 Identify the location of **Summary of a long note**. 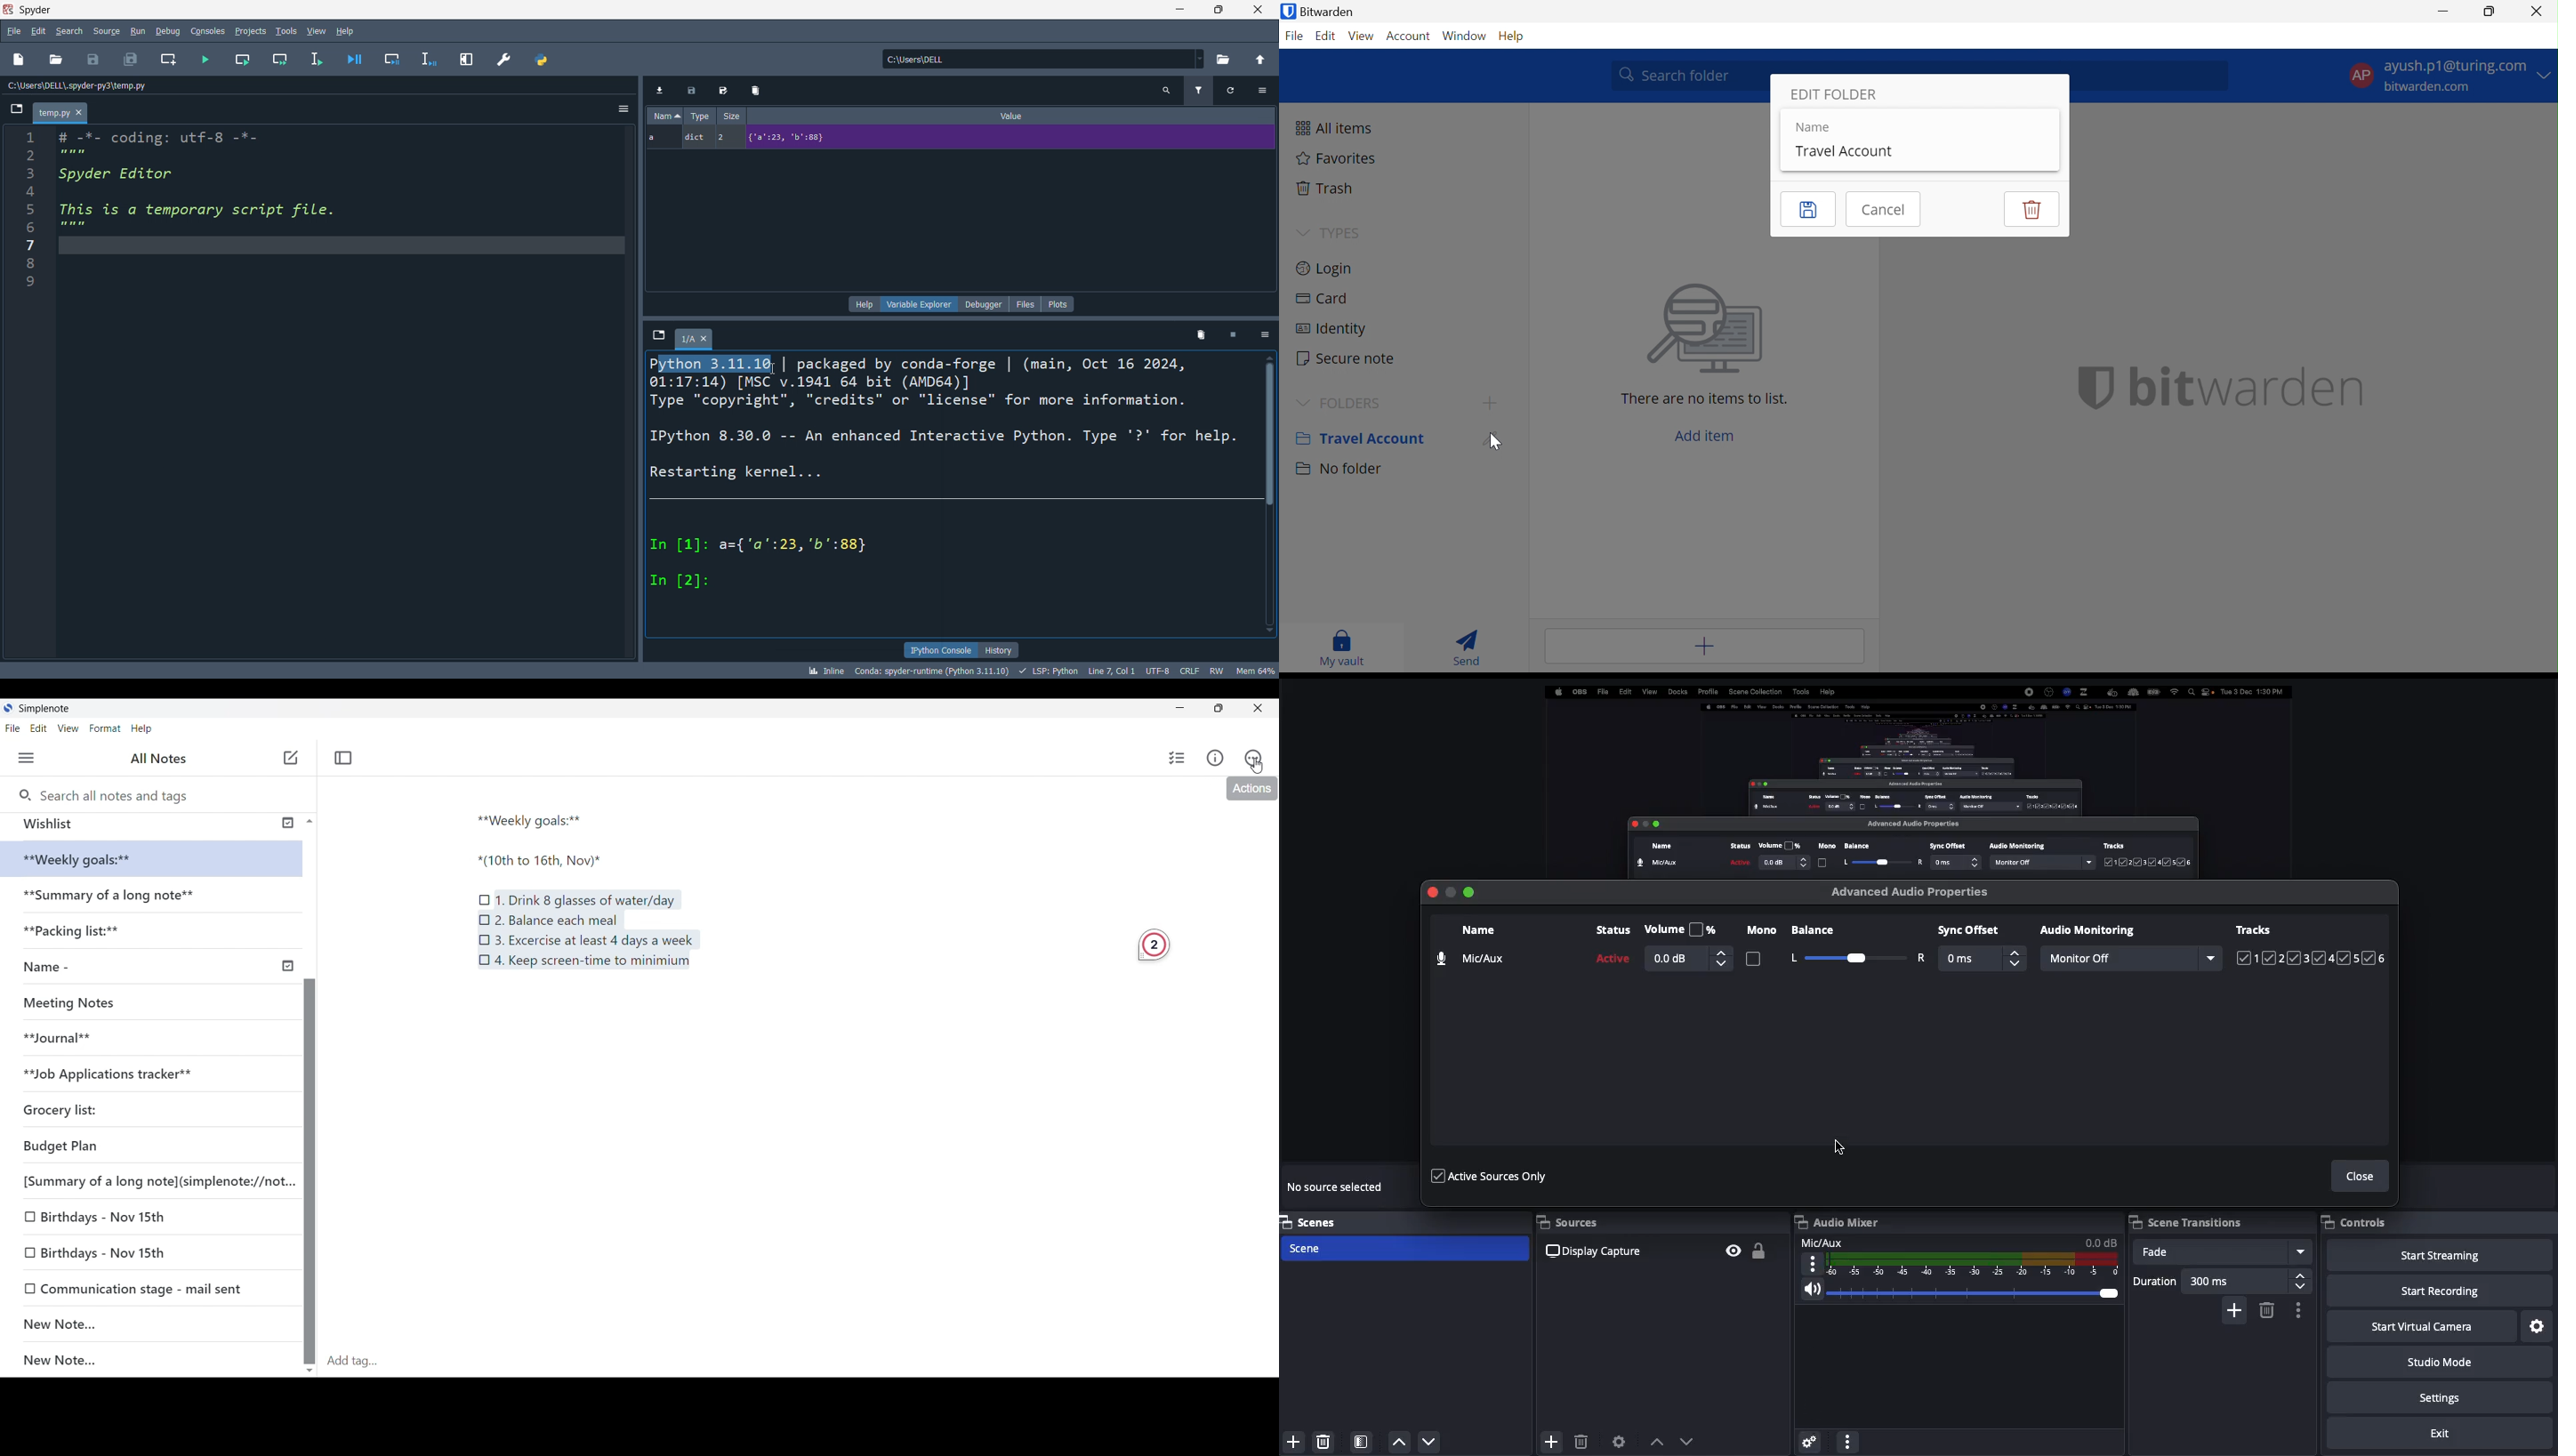
(113, 898).